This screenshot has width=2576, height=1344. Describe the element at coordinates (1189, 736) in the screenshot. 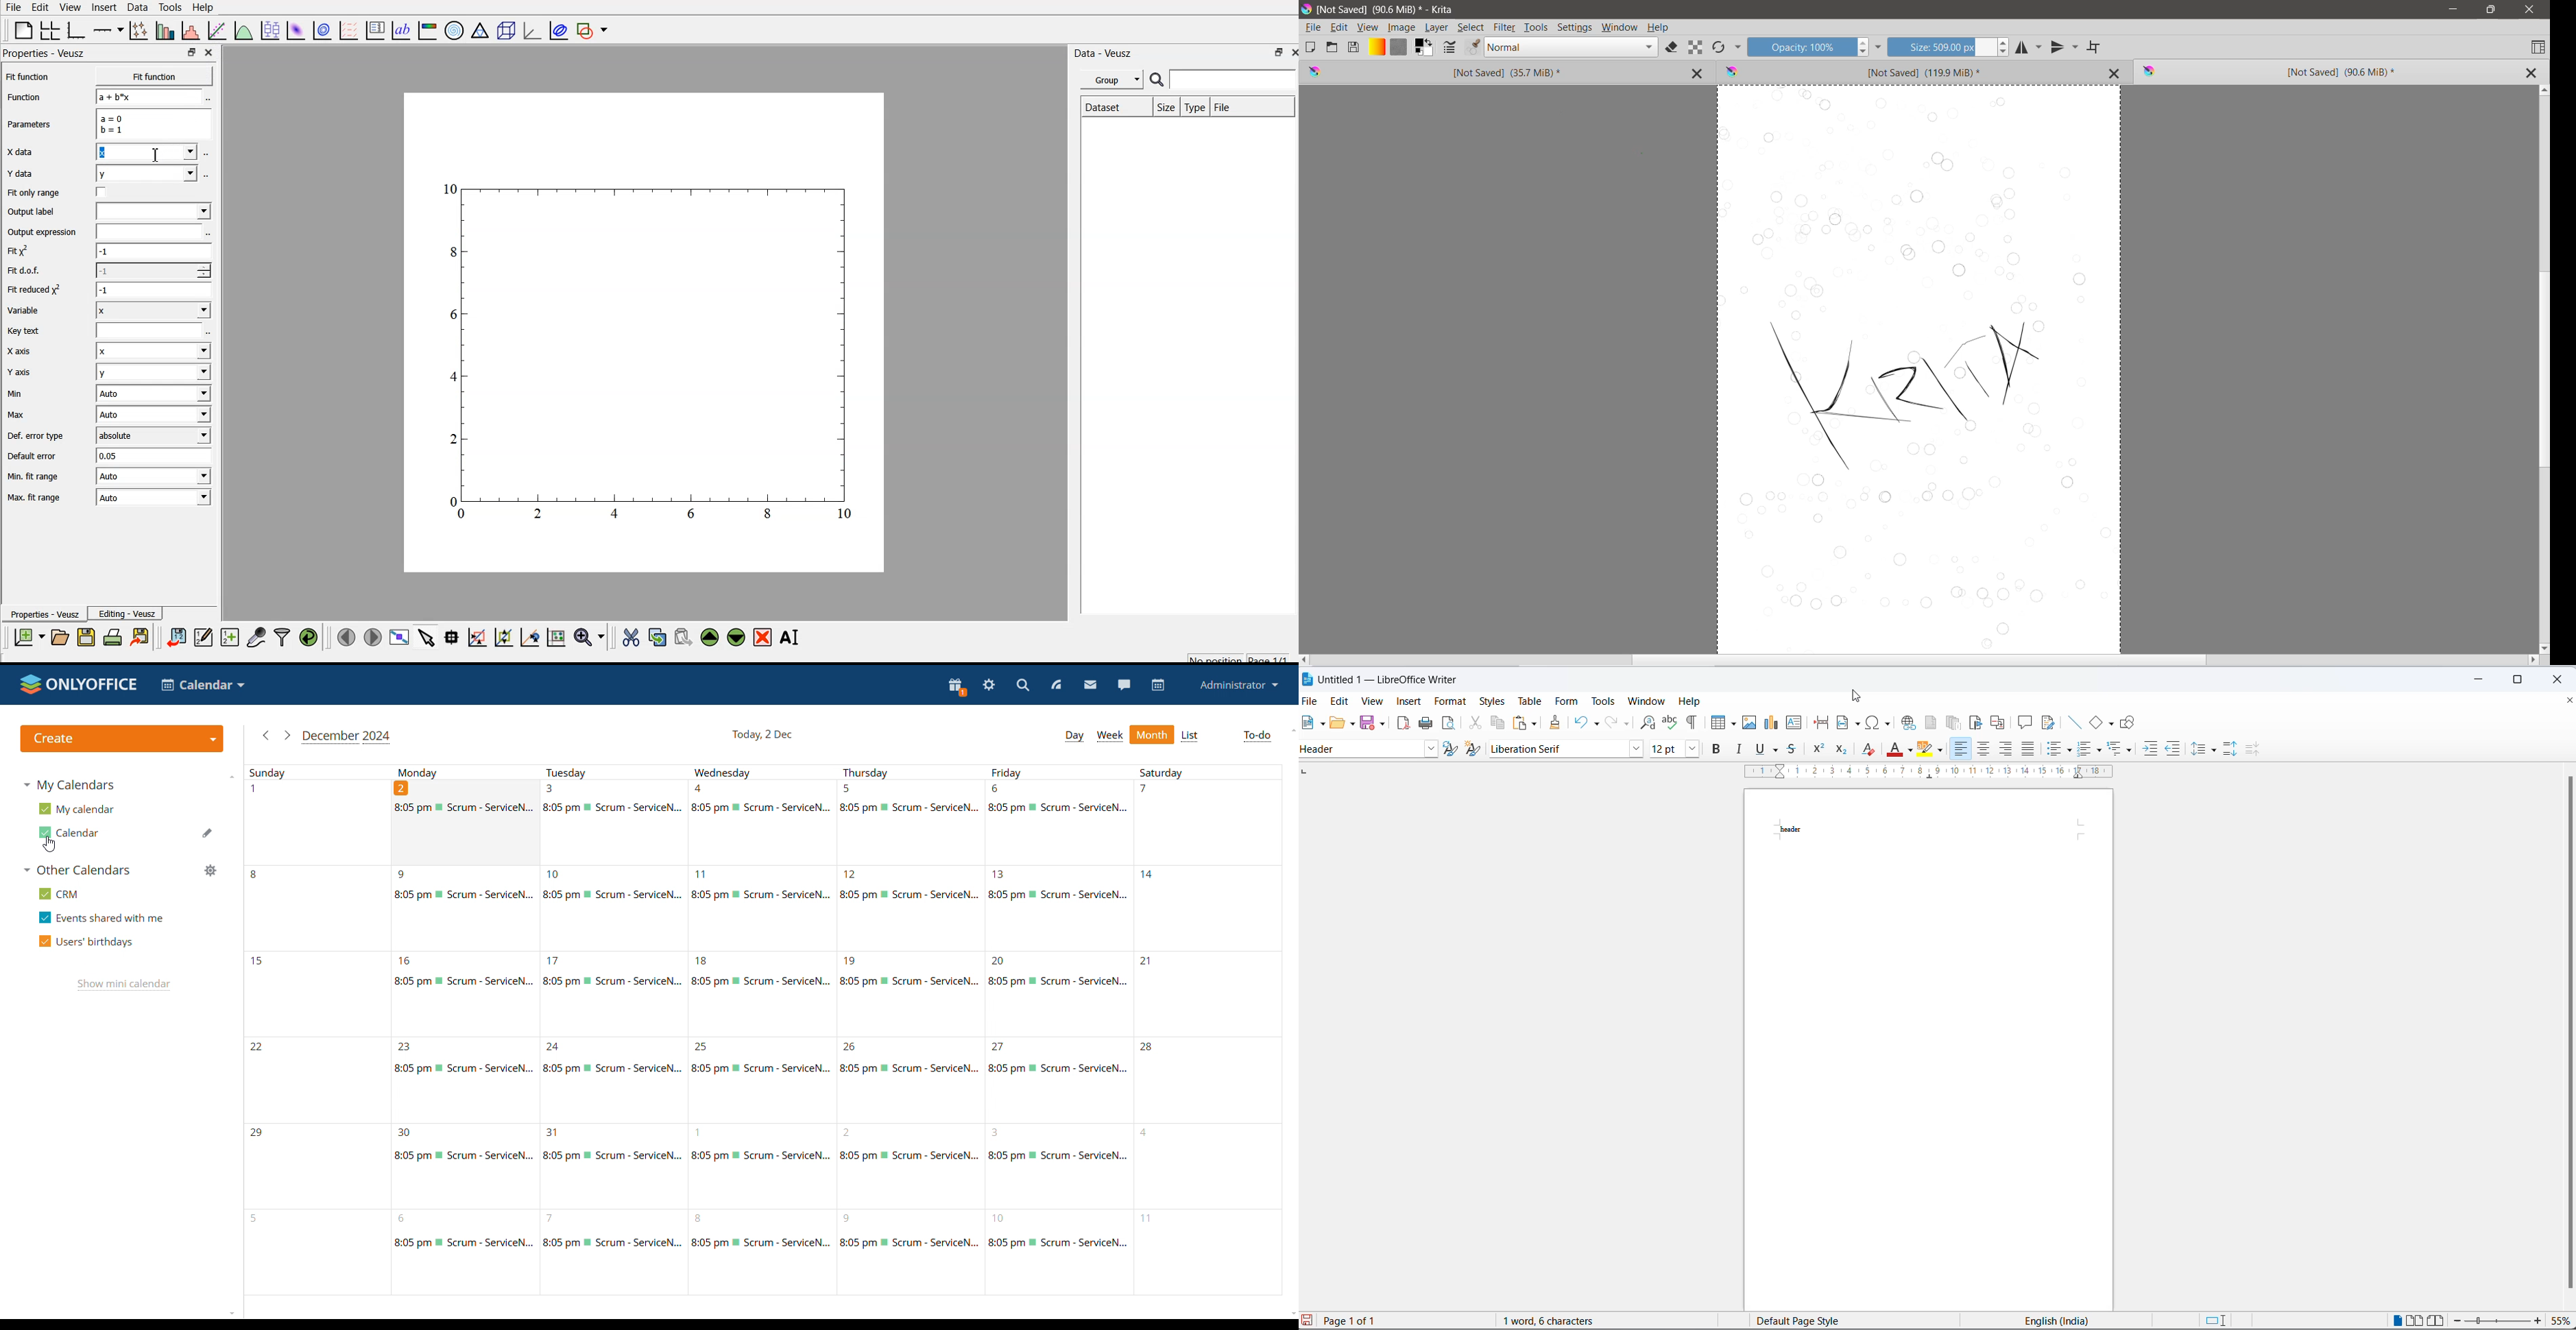

I see `list view` at that location.